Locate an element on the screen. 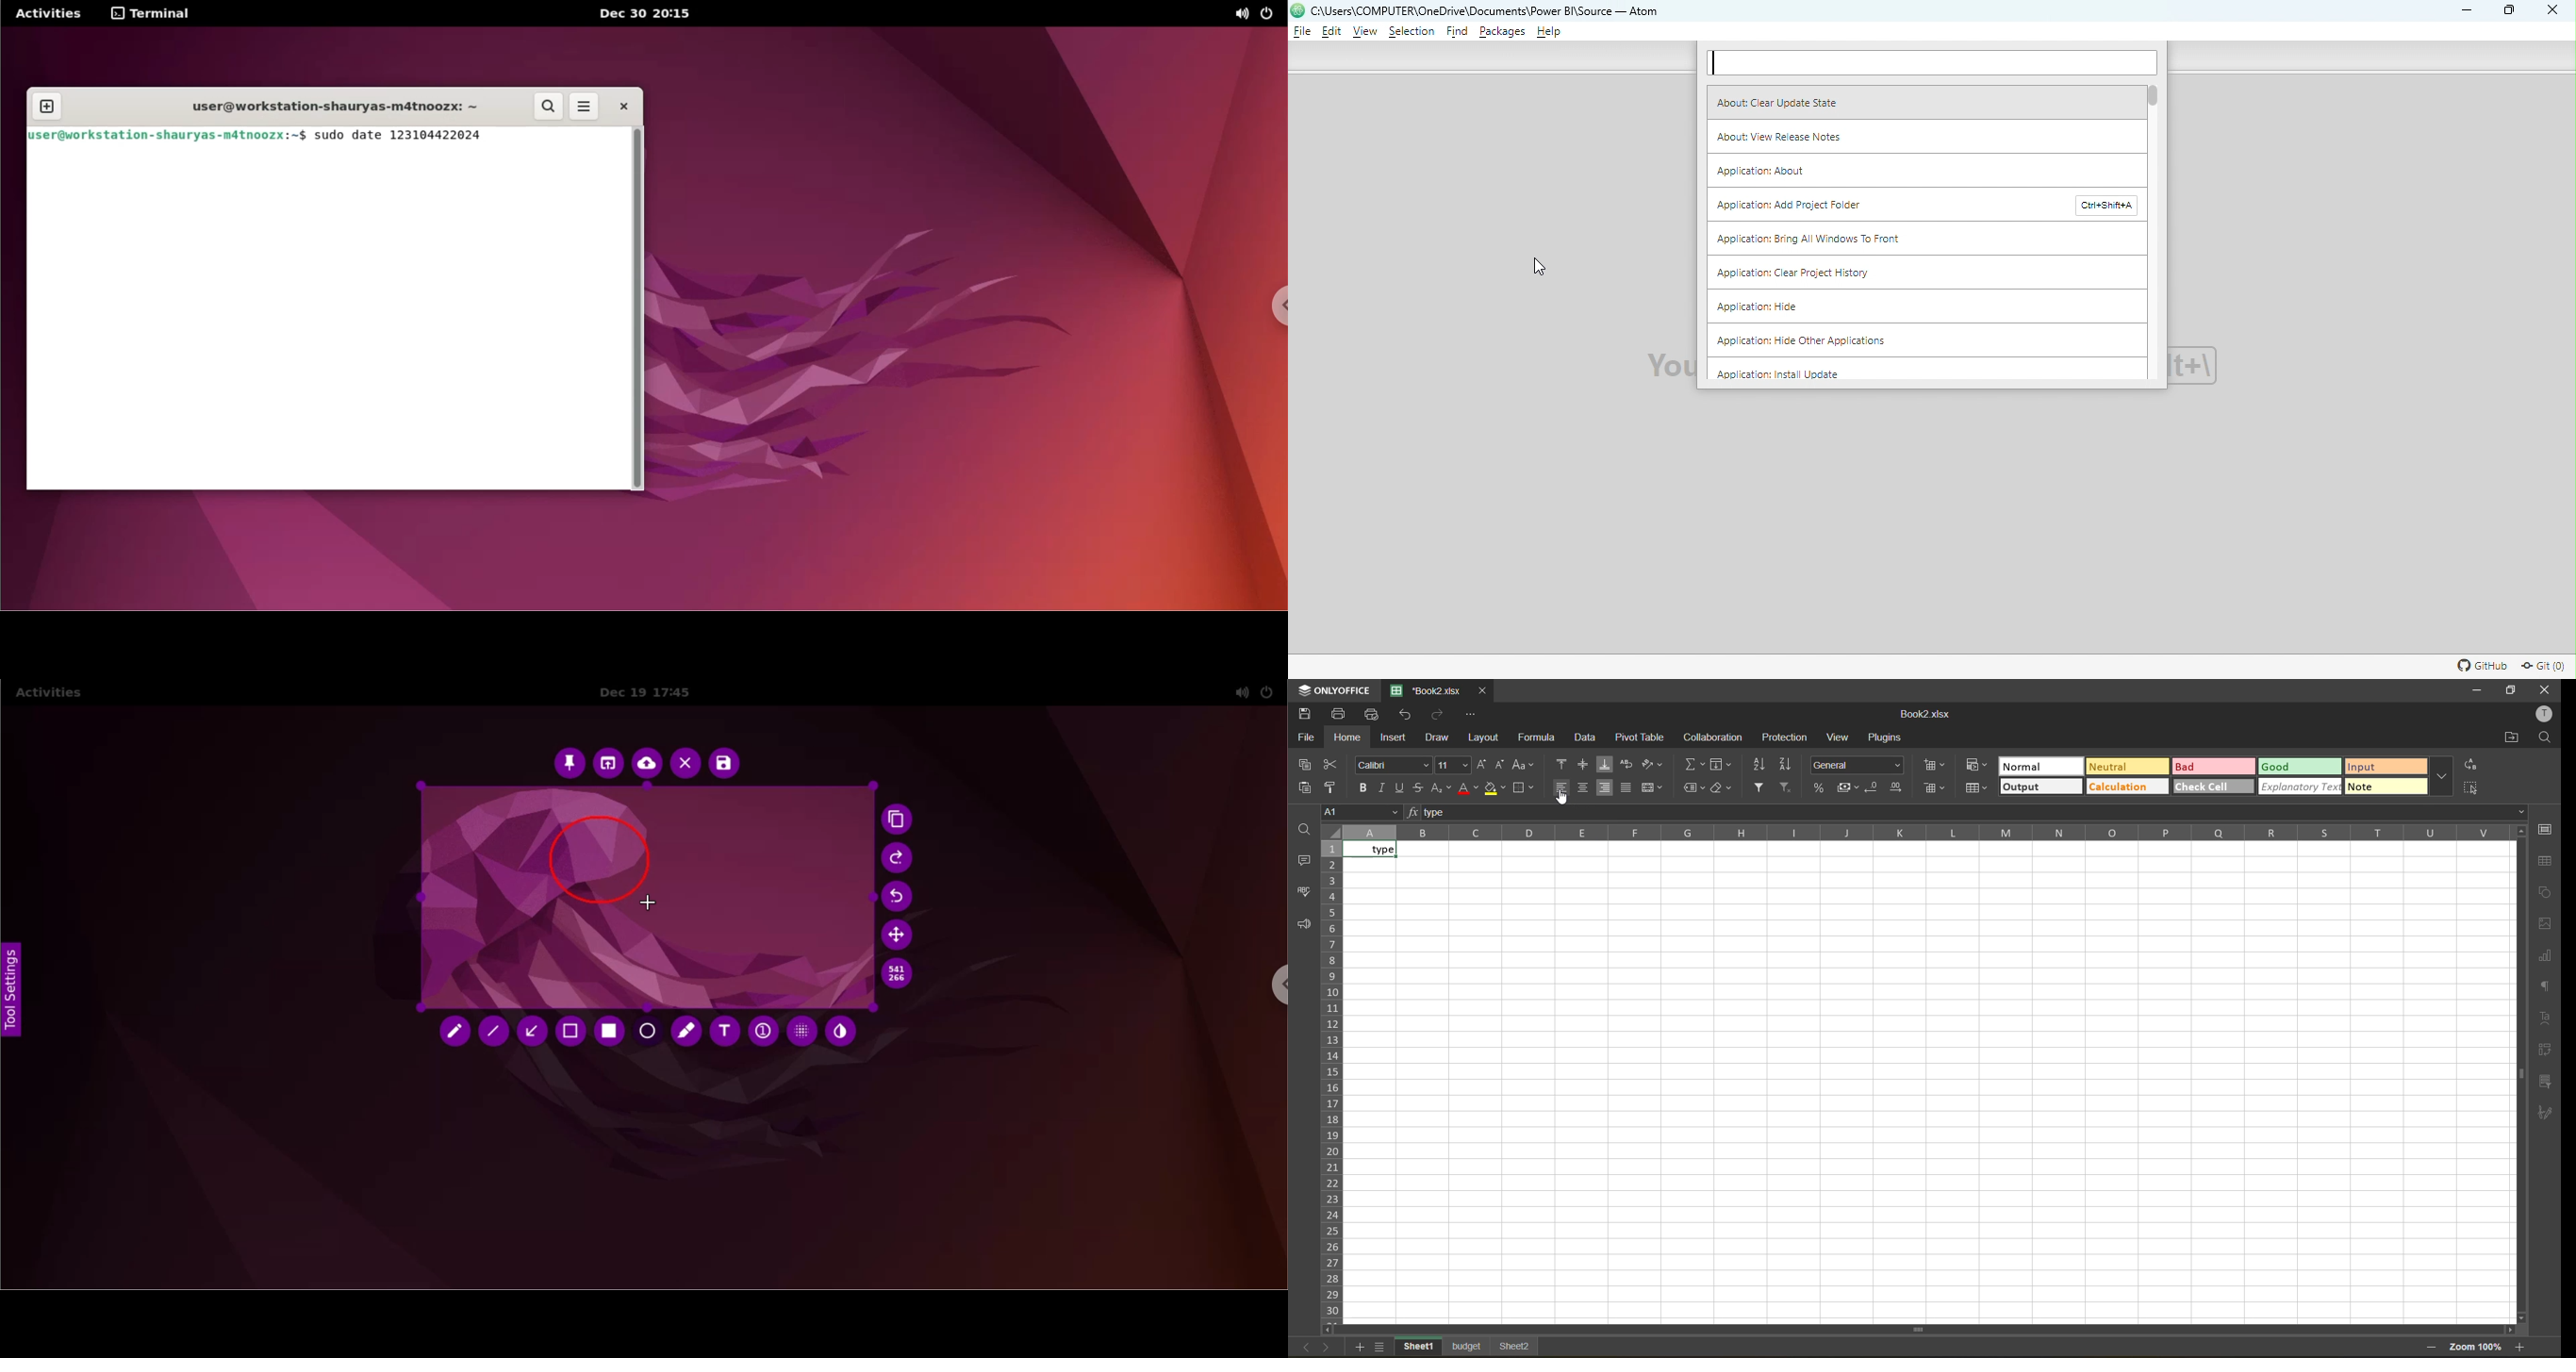  sort descending is located at coordinates (1789, 765).